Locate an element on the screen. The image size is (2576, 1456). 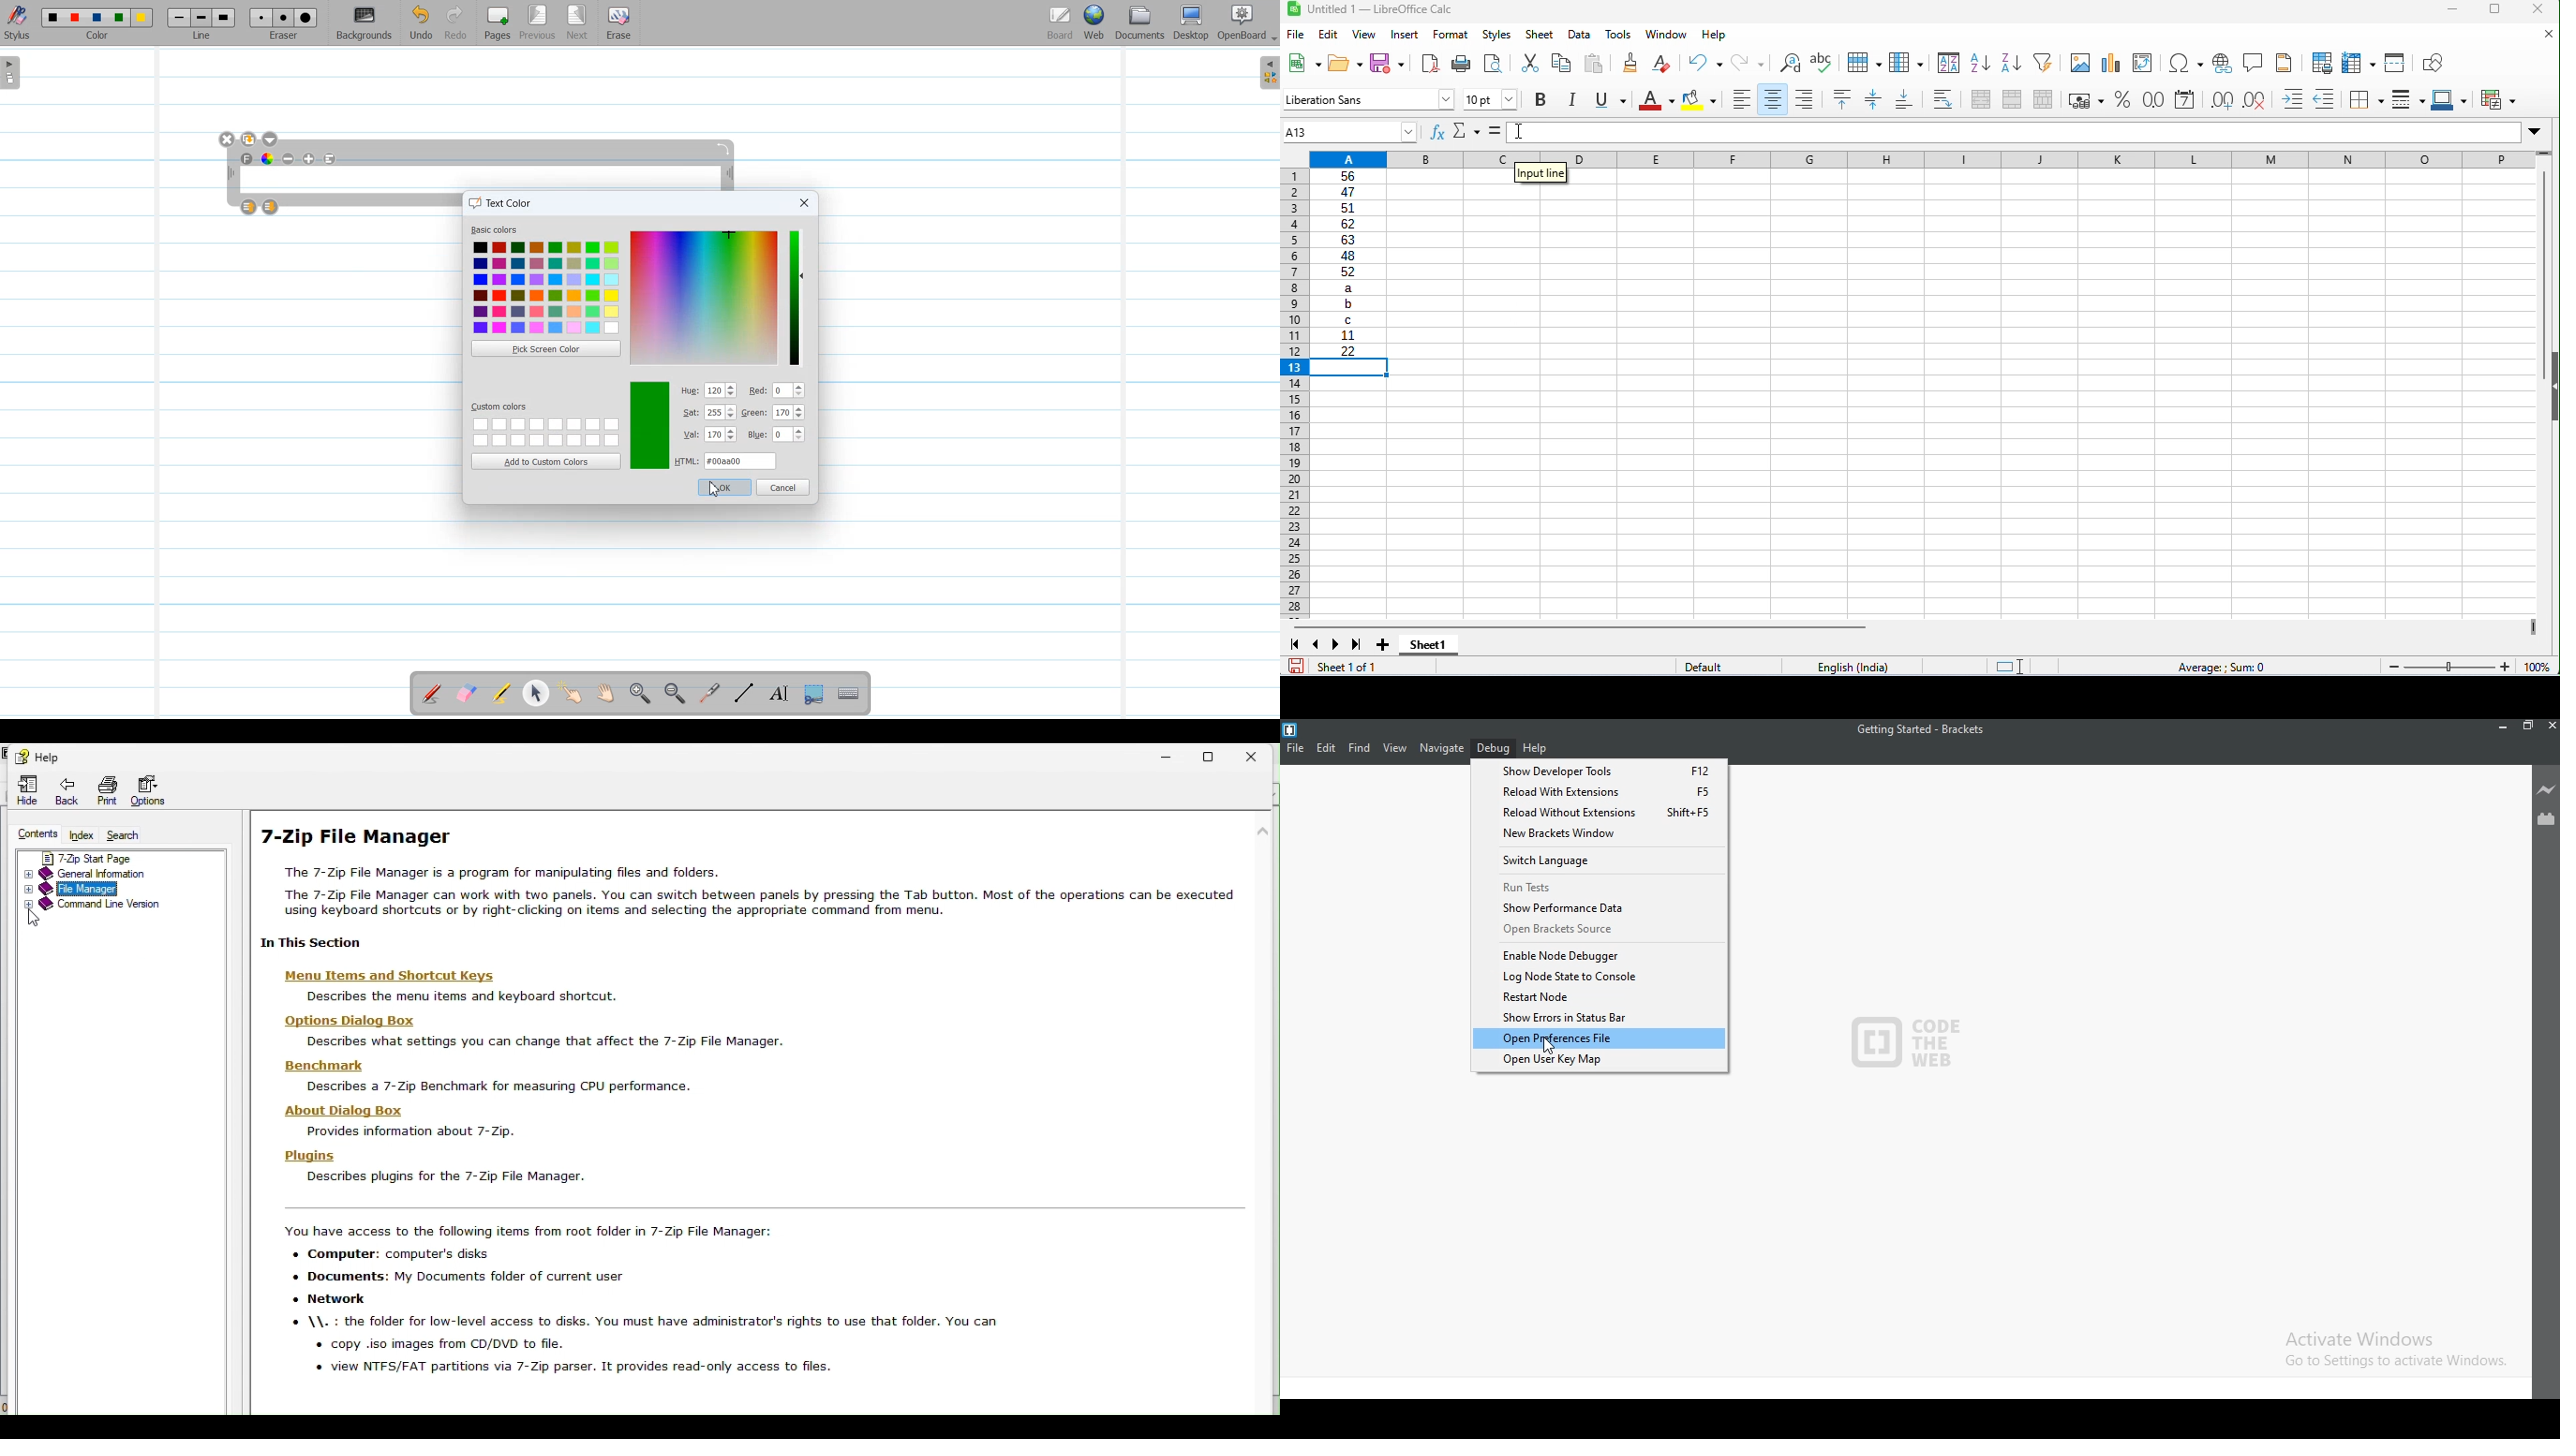
Restore is located at coordinates (1215, 756).